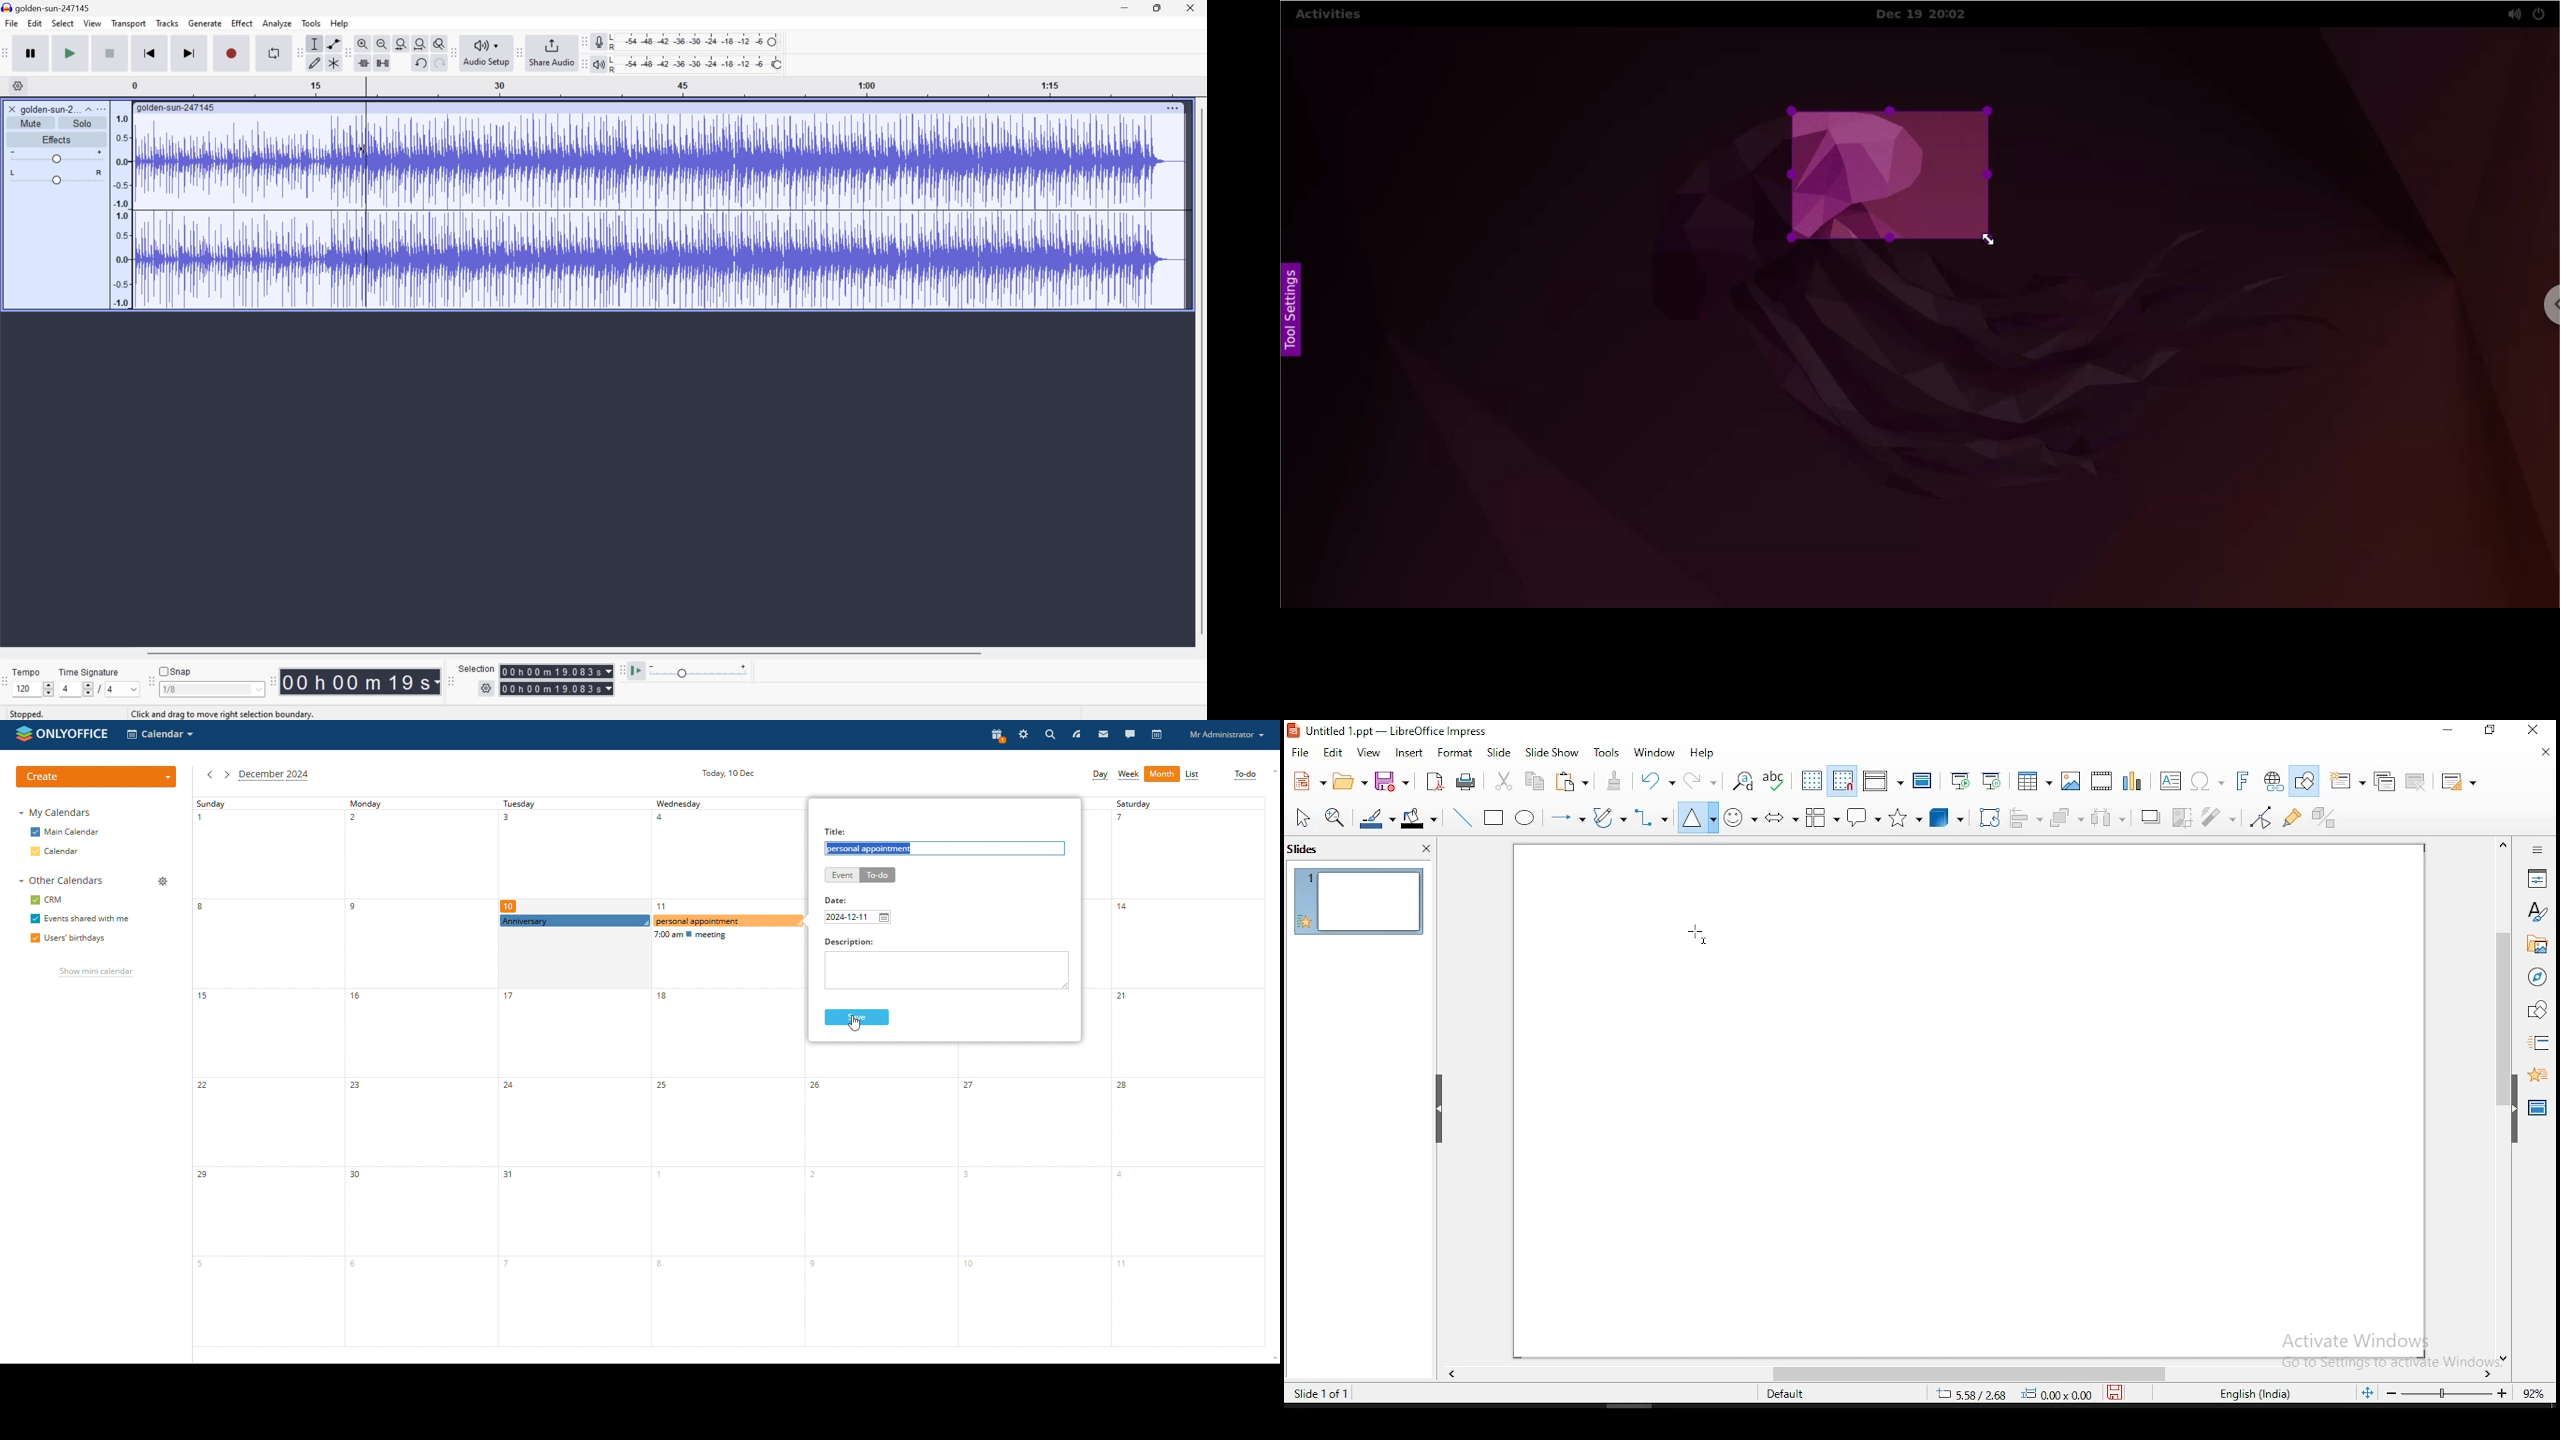 The width and height of the screenshot is (2576, 1456). I want to click on undo, so click(1658, 781).